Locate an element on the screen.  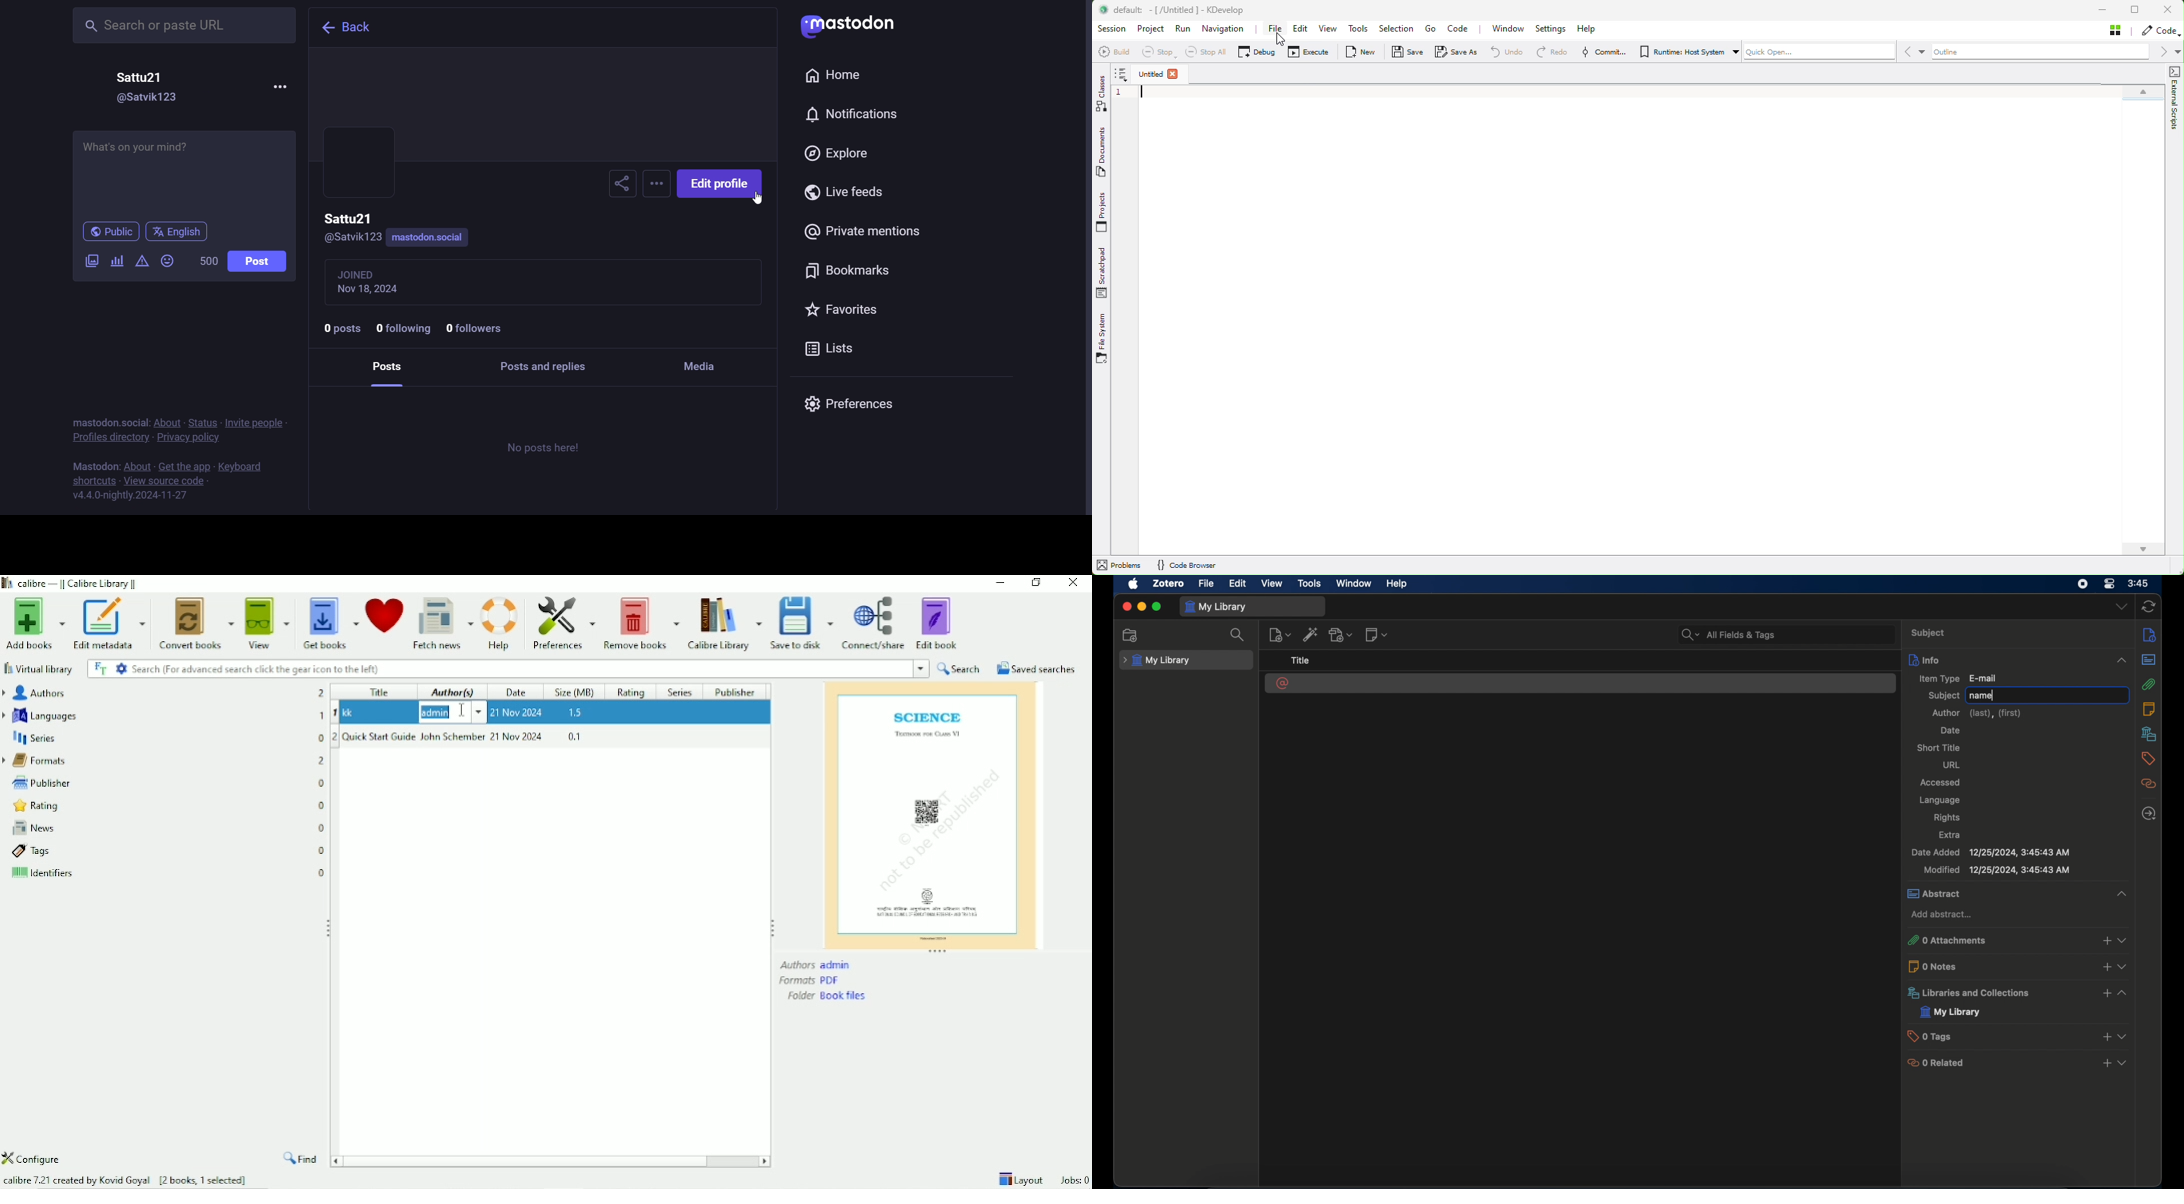
3.45 is located at coordinates (2139, 584).